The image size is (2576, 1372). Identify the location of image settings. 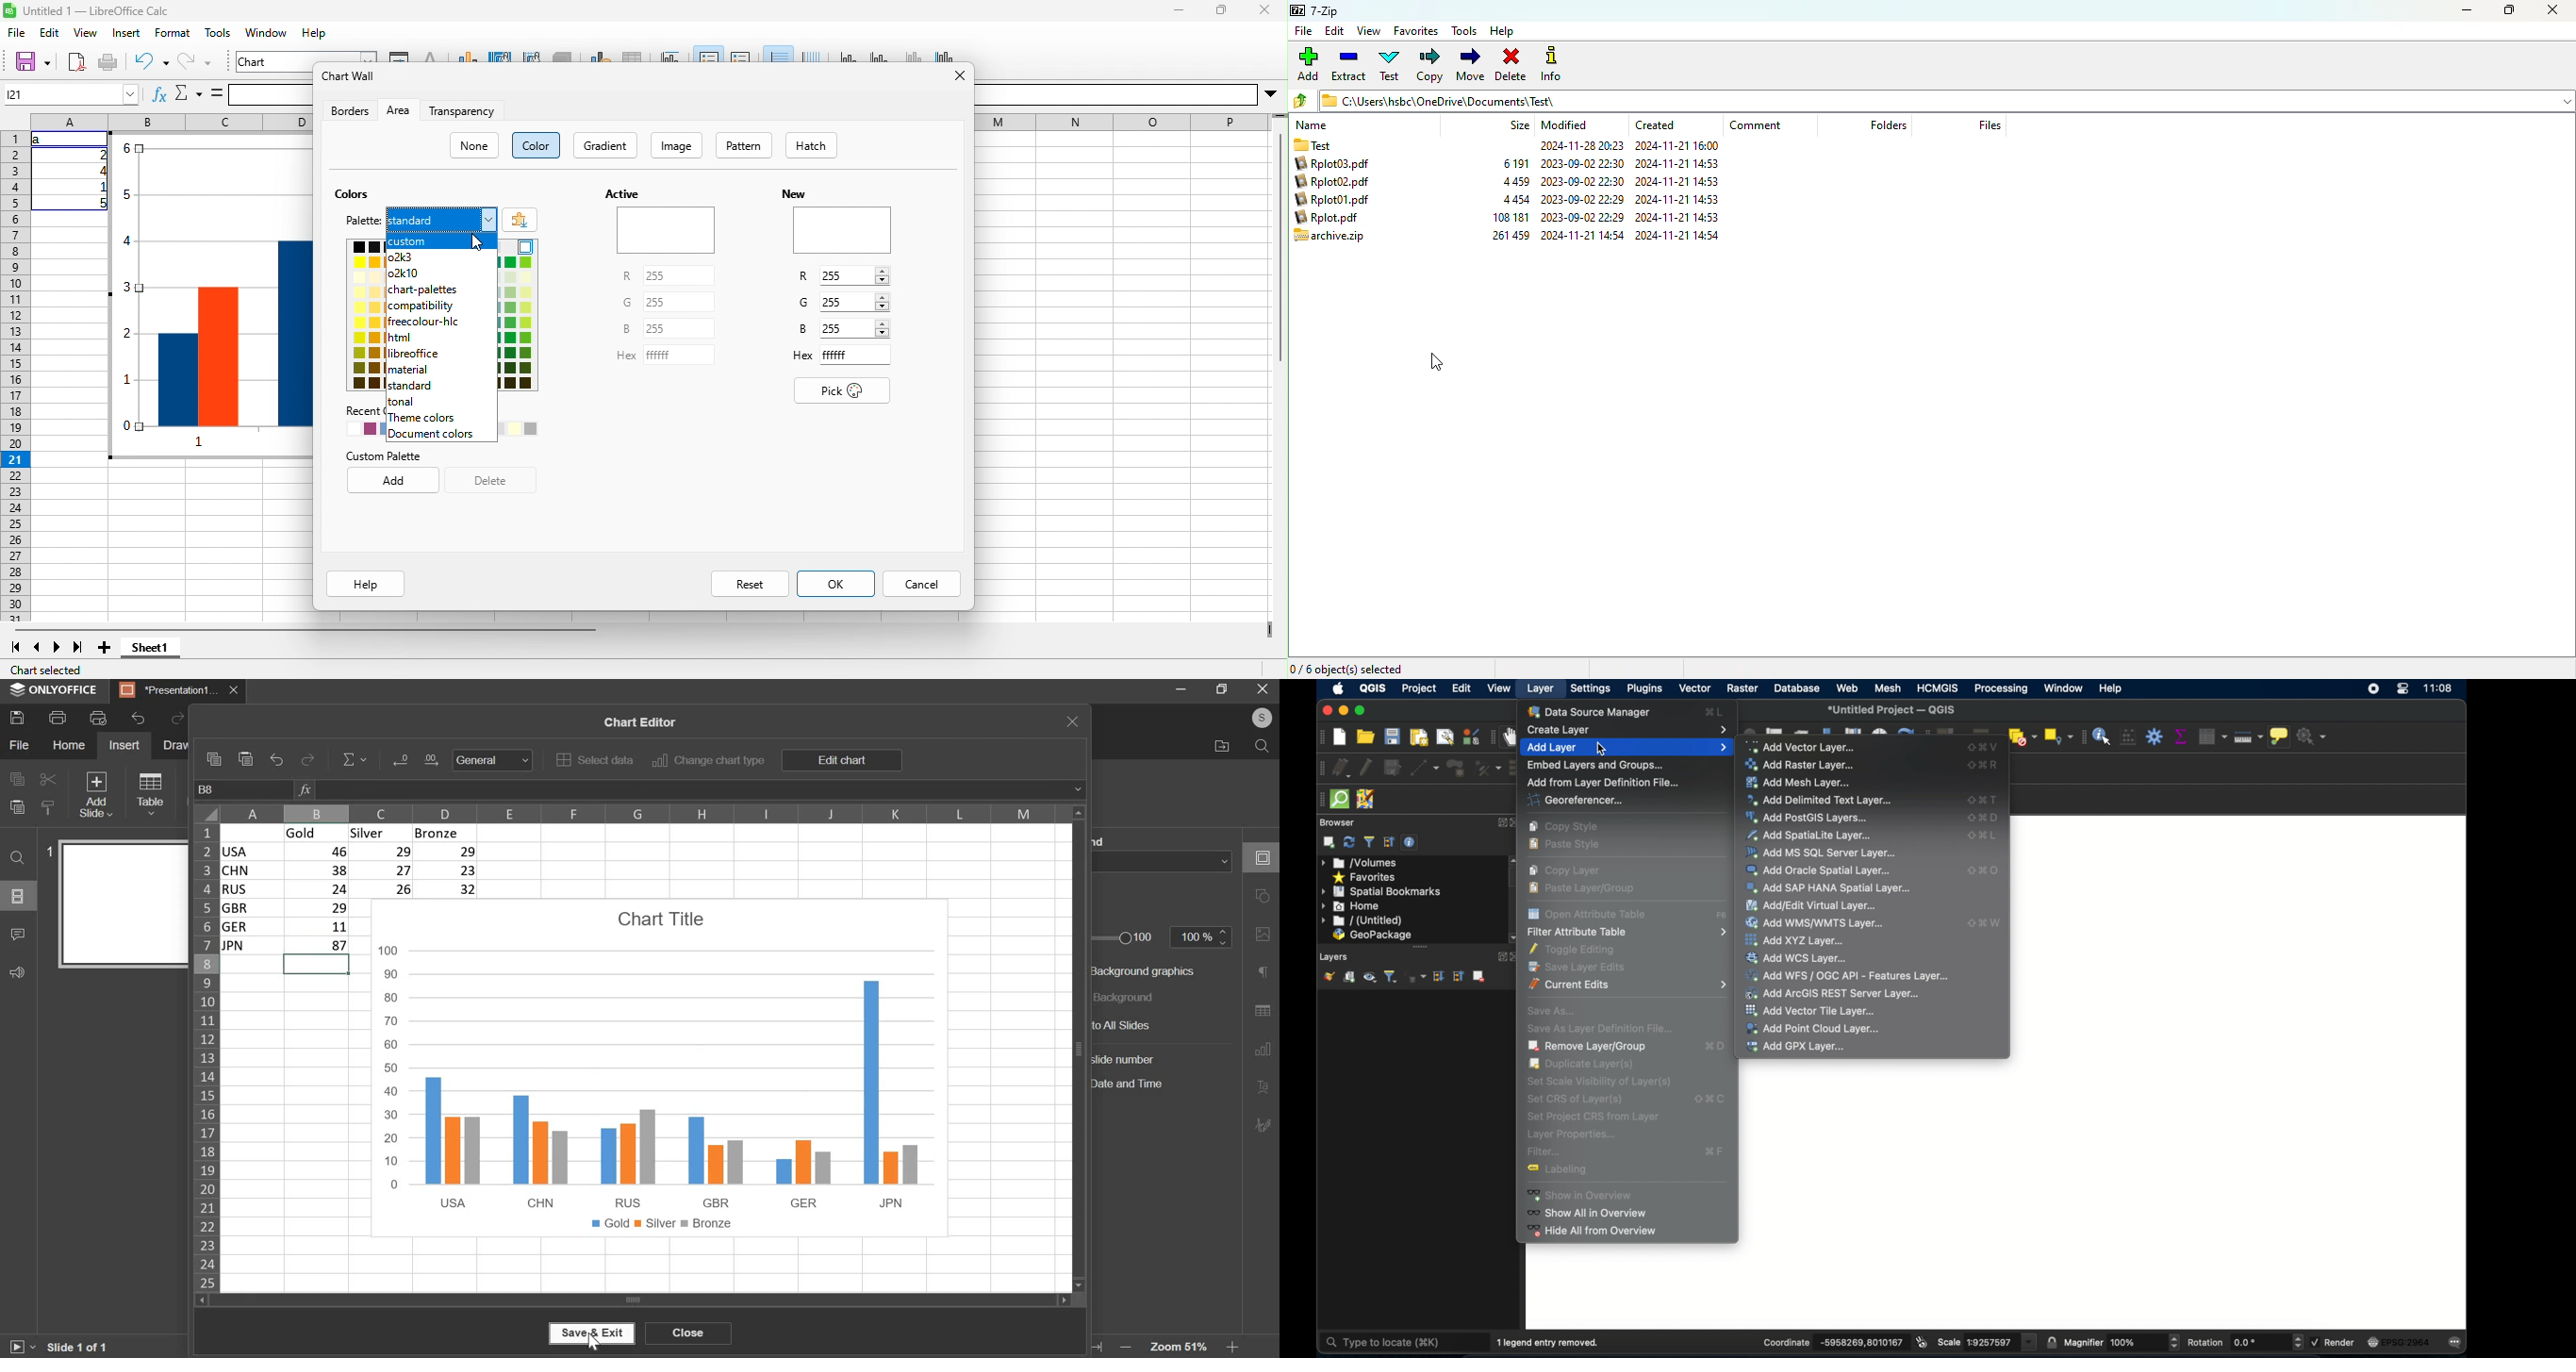
(1263, 937).